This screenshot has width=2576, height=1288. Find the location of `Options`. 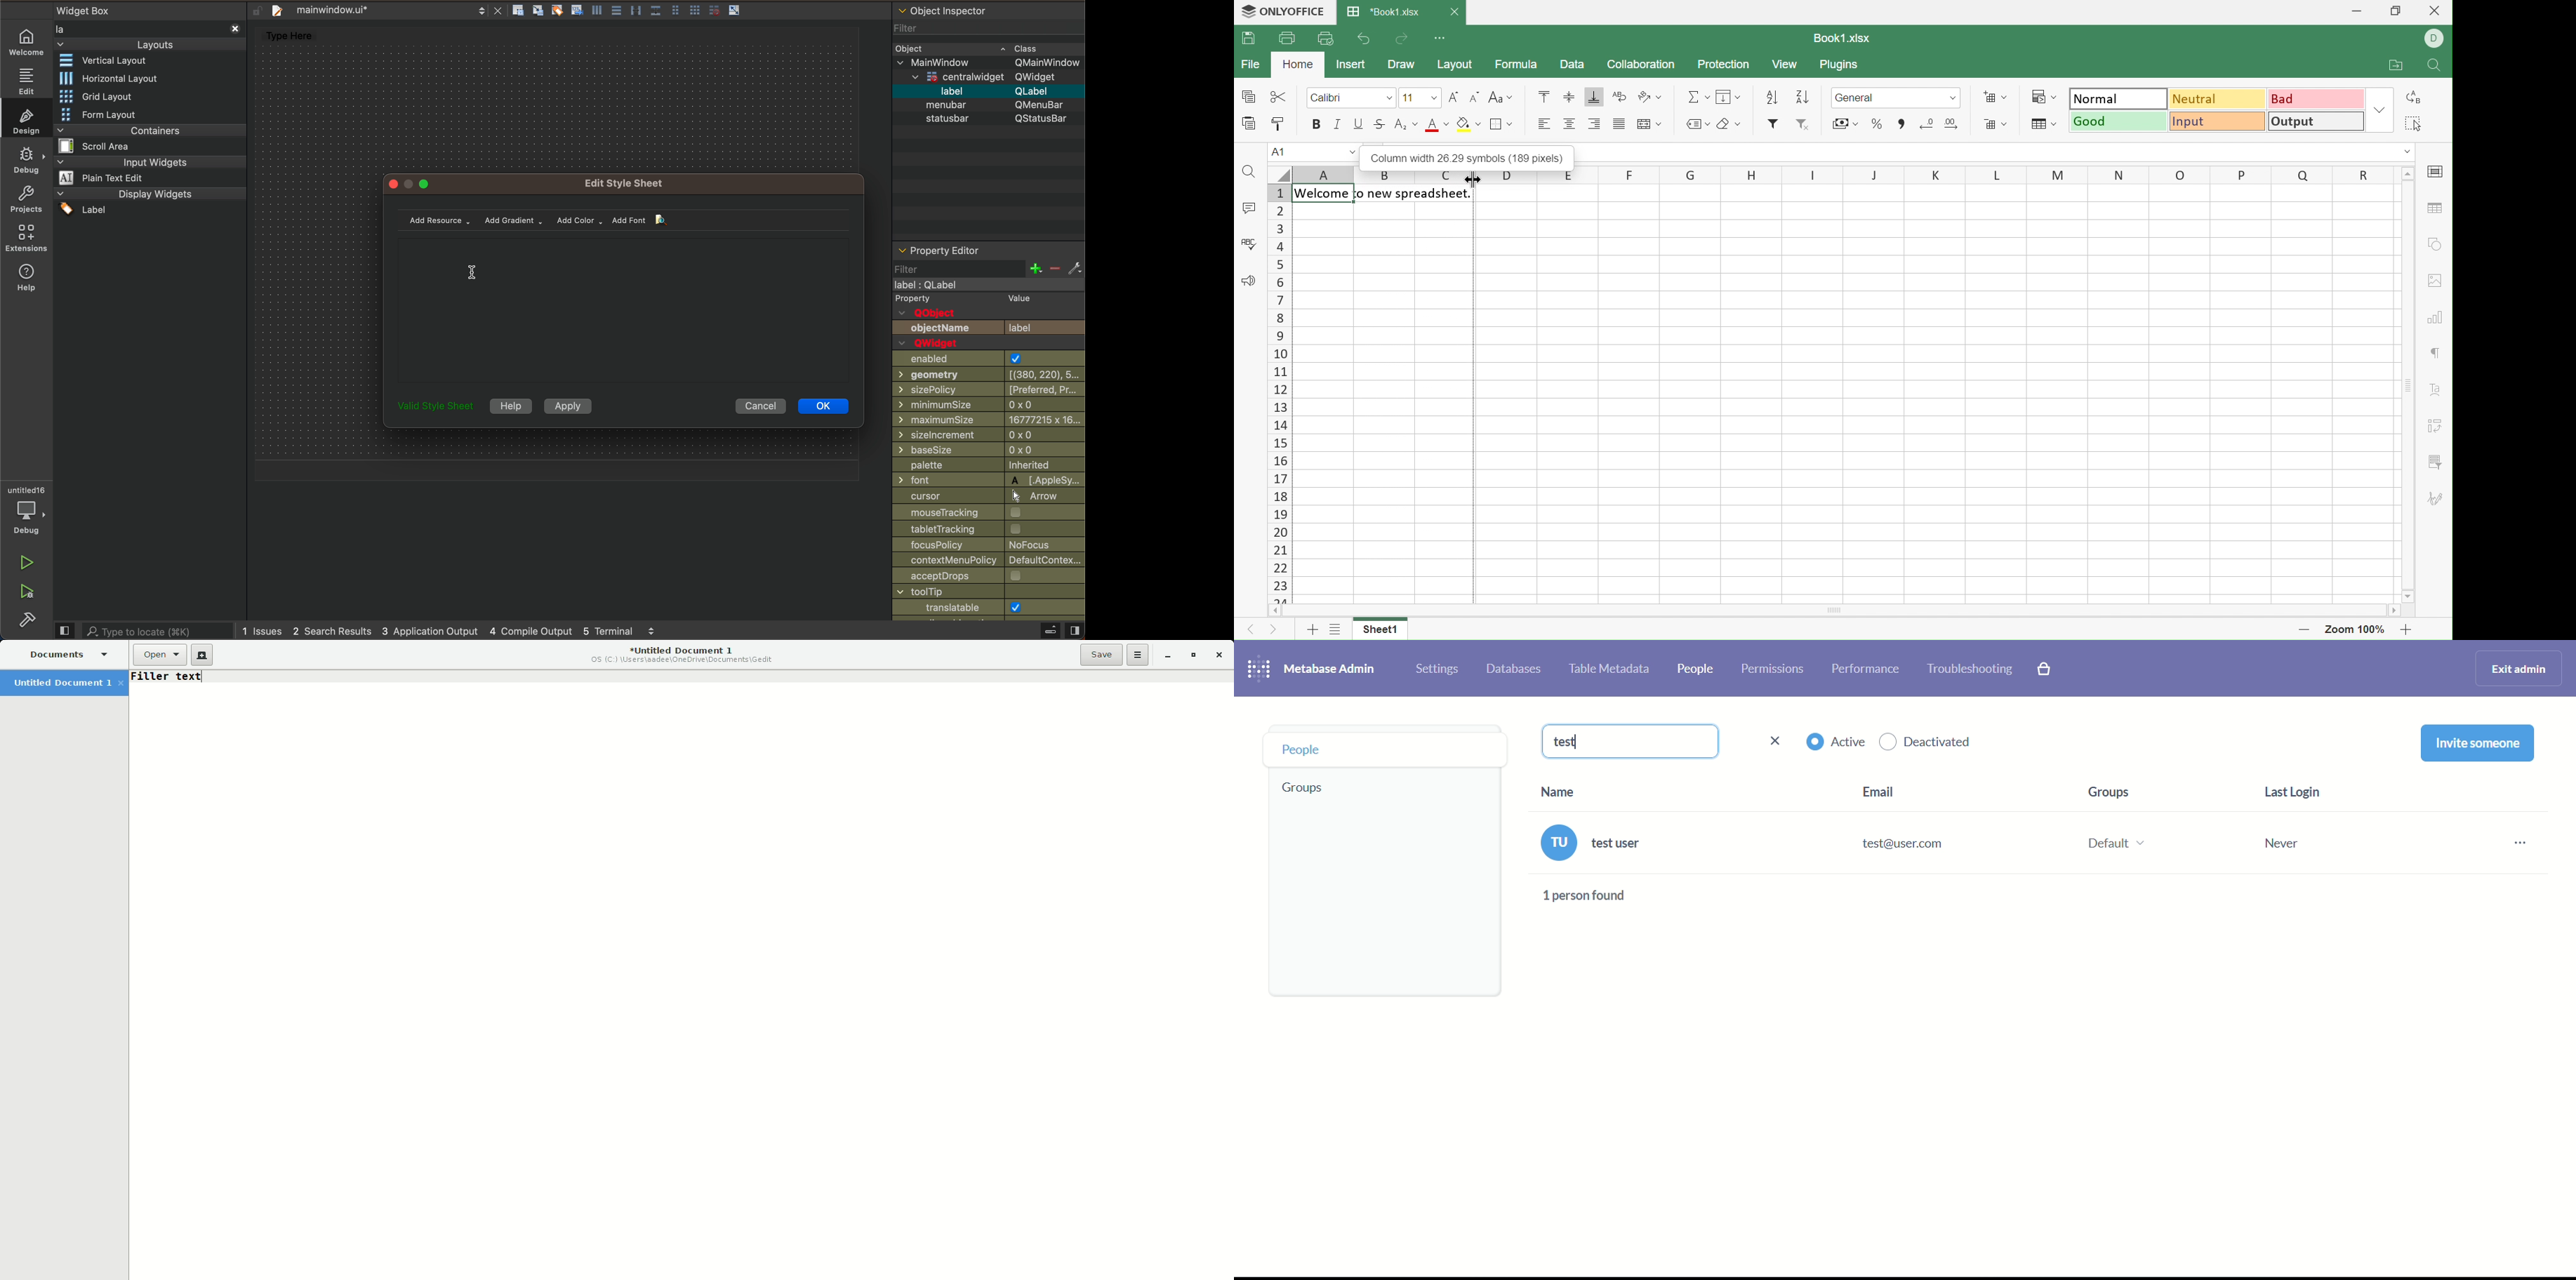

Options is located at coordinates (1138, 655).